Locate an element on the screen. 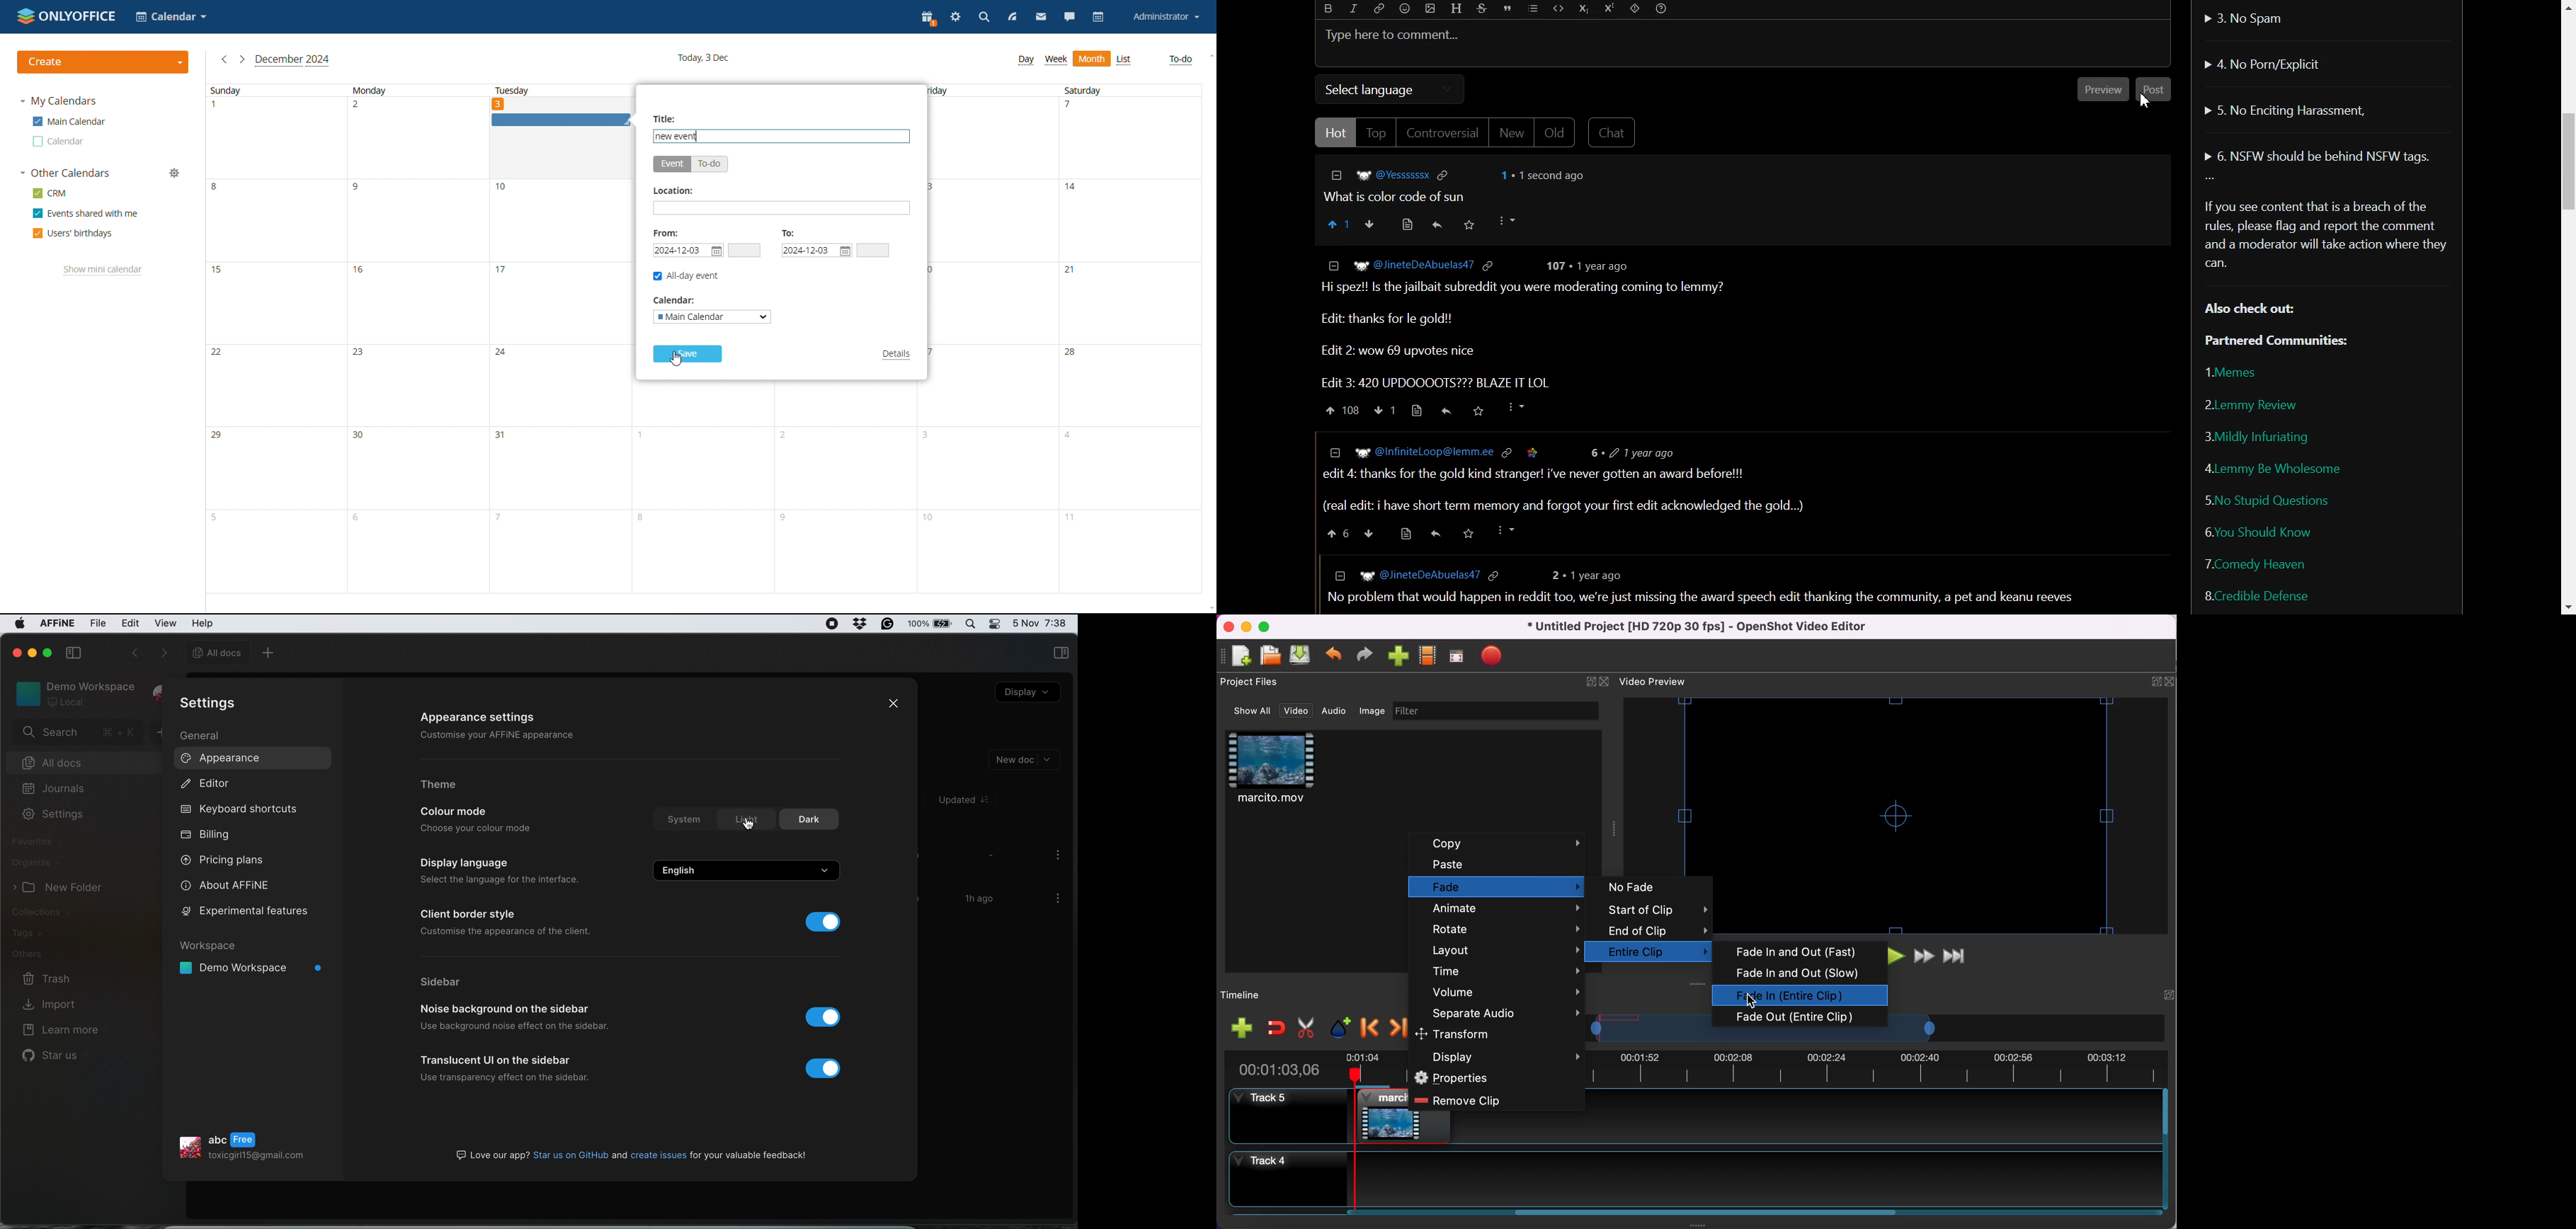 This screenshot has width=2576, height=1232. saturday is located at coordinates (1128, 338).